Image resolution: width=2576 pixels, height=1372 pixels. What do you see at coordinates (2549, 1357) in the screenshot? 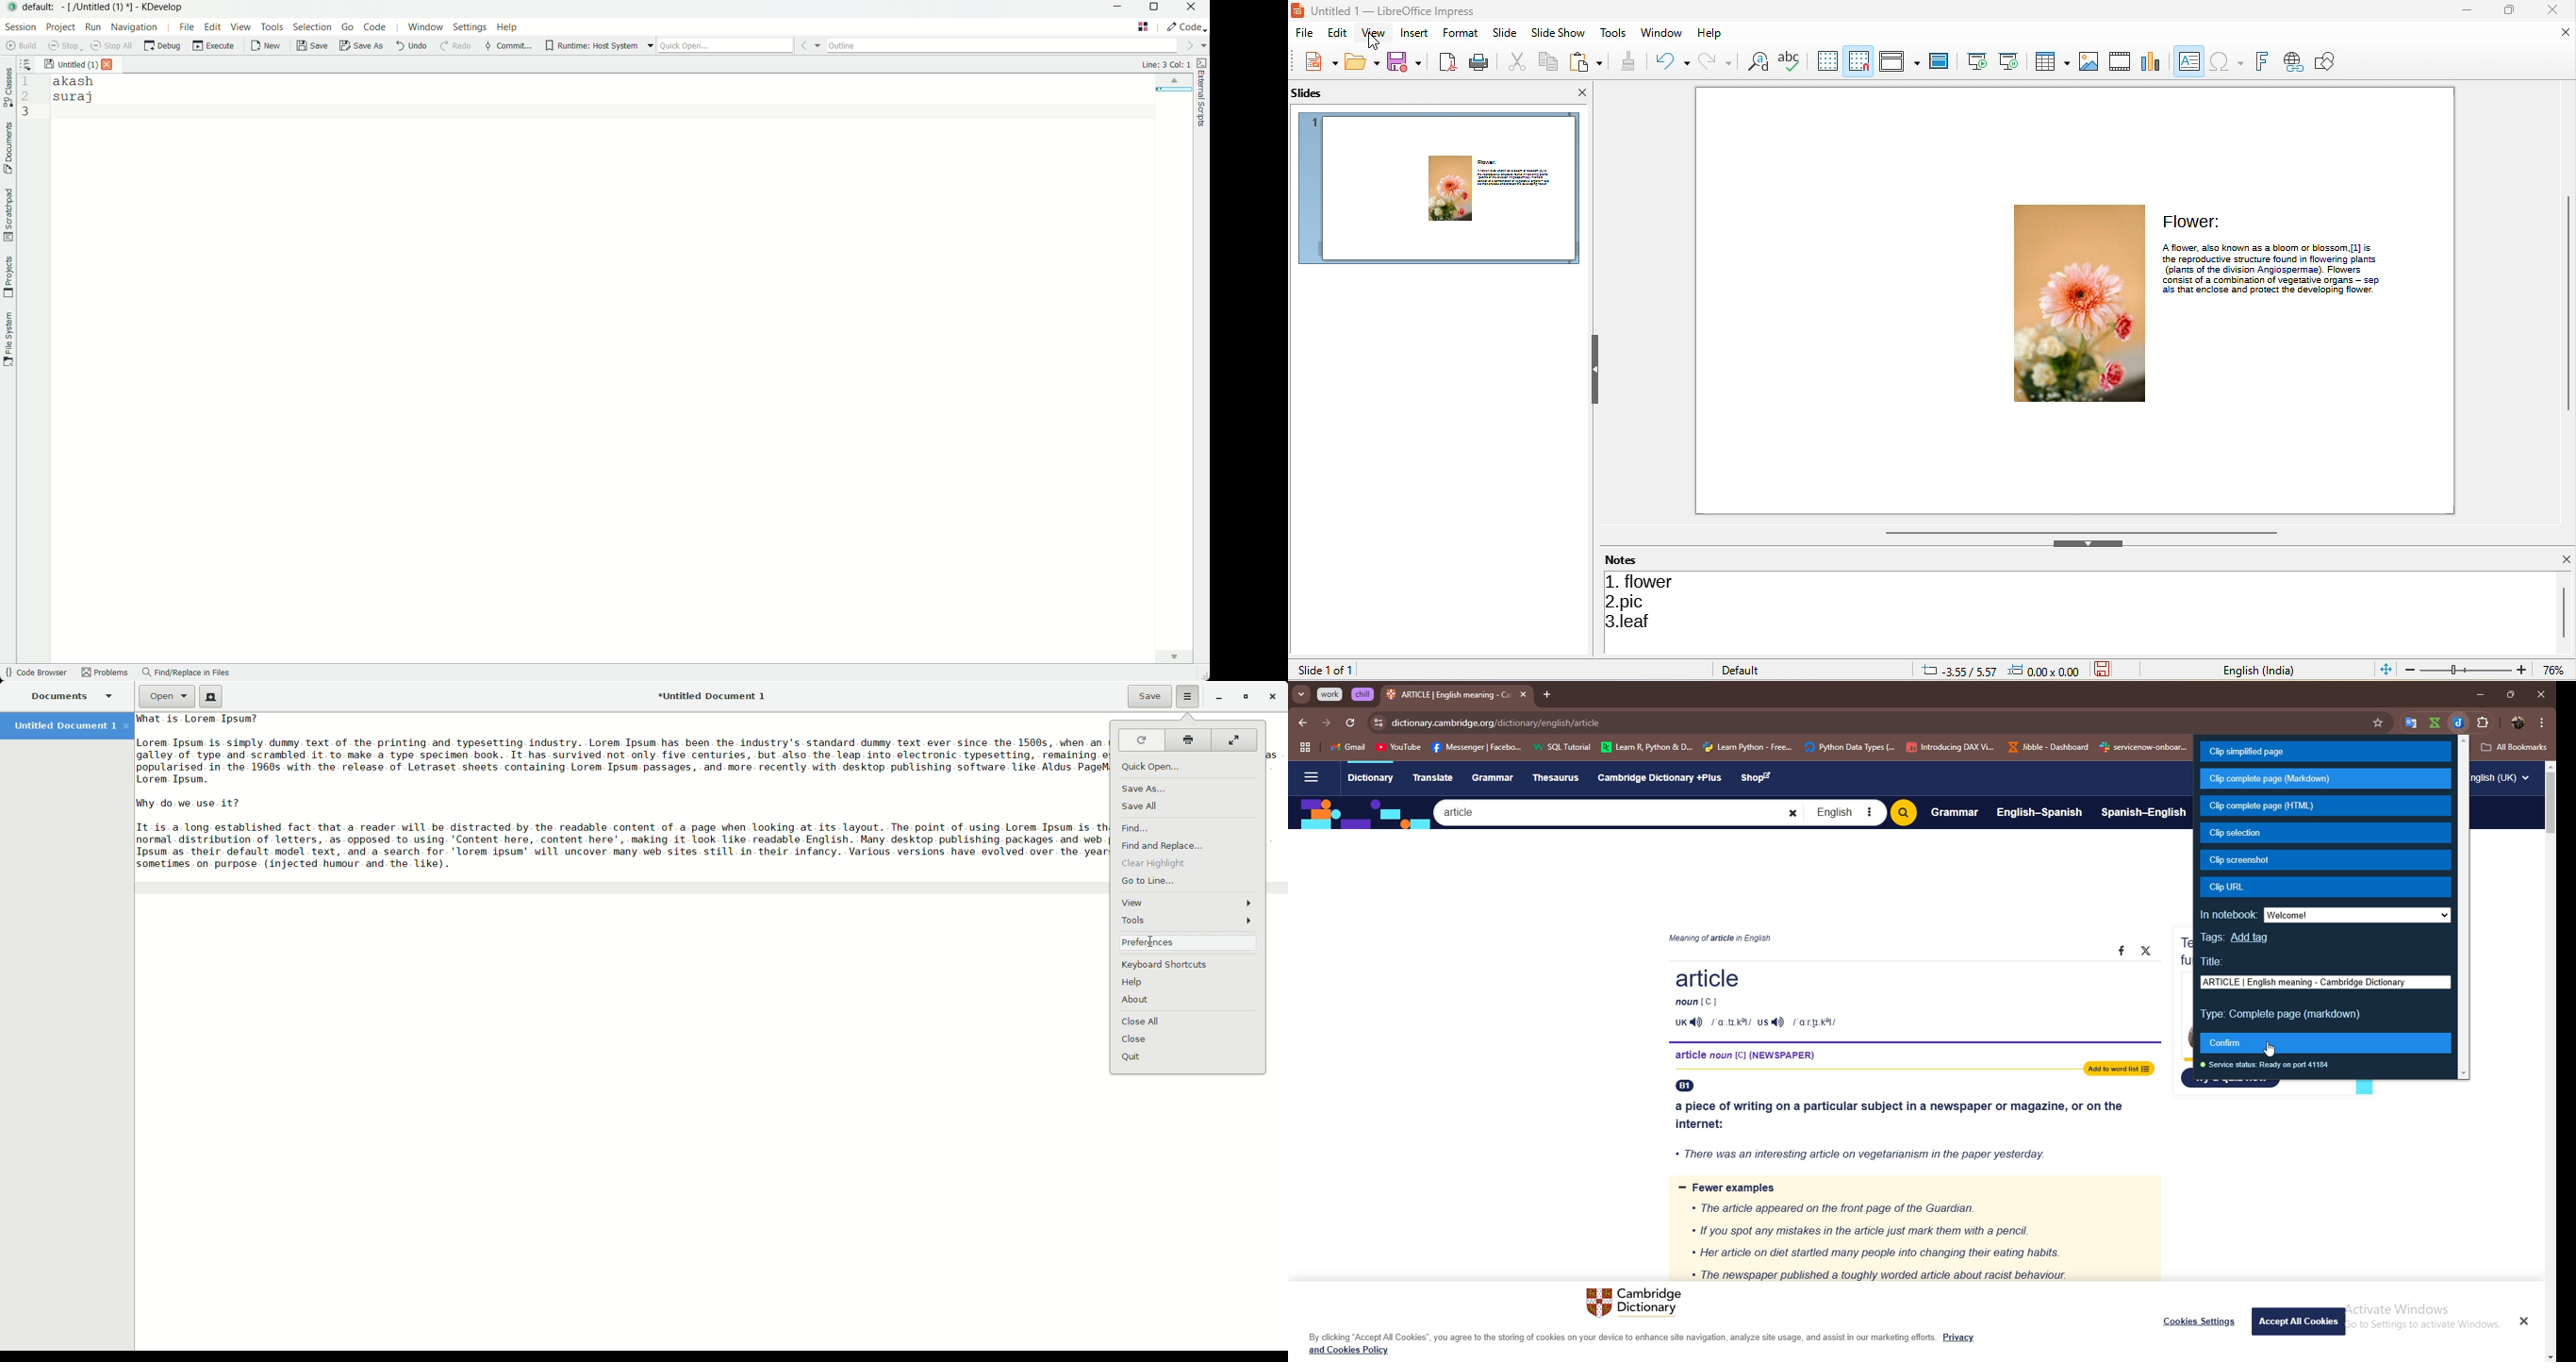
I see `scroll down` at bounding box center [2549, 1357].